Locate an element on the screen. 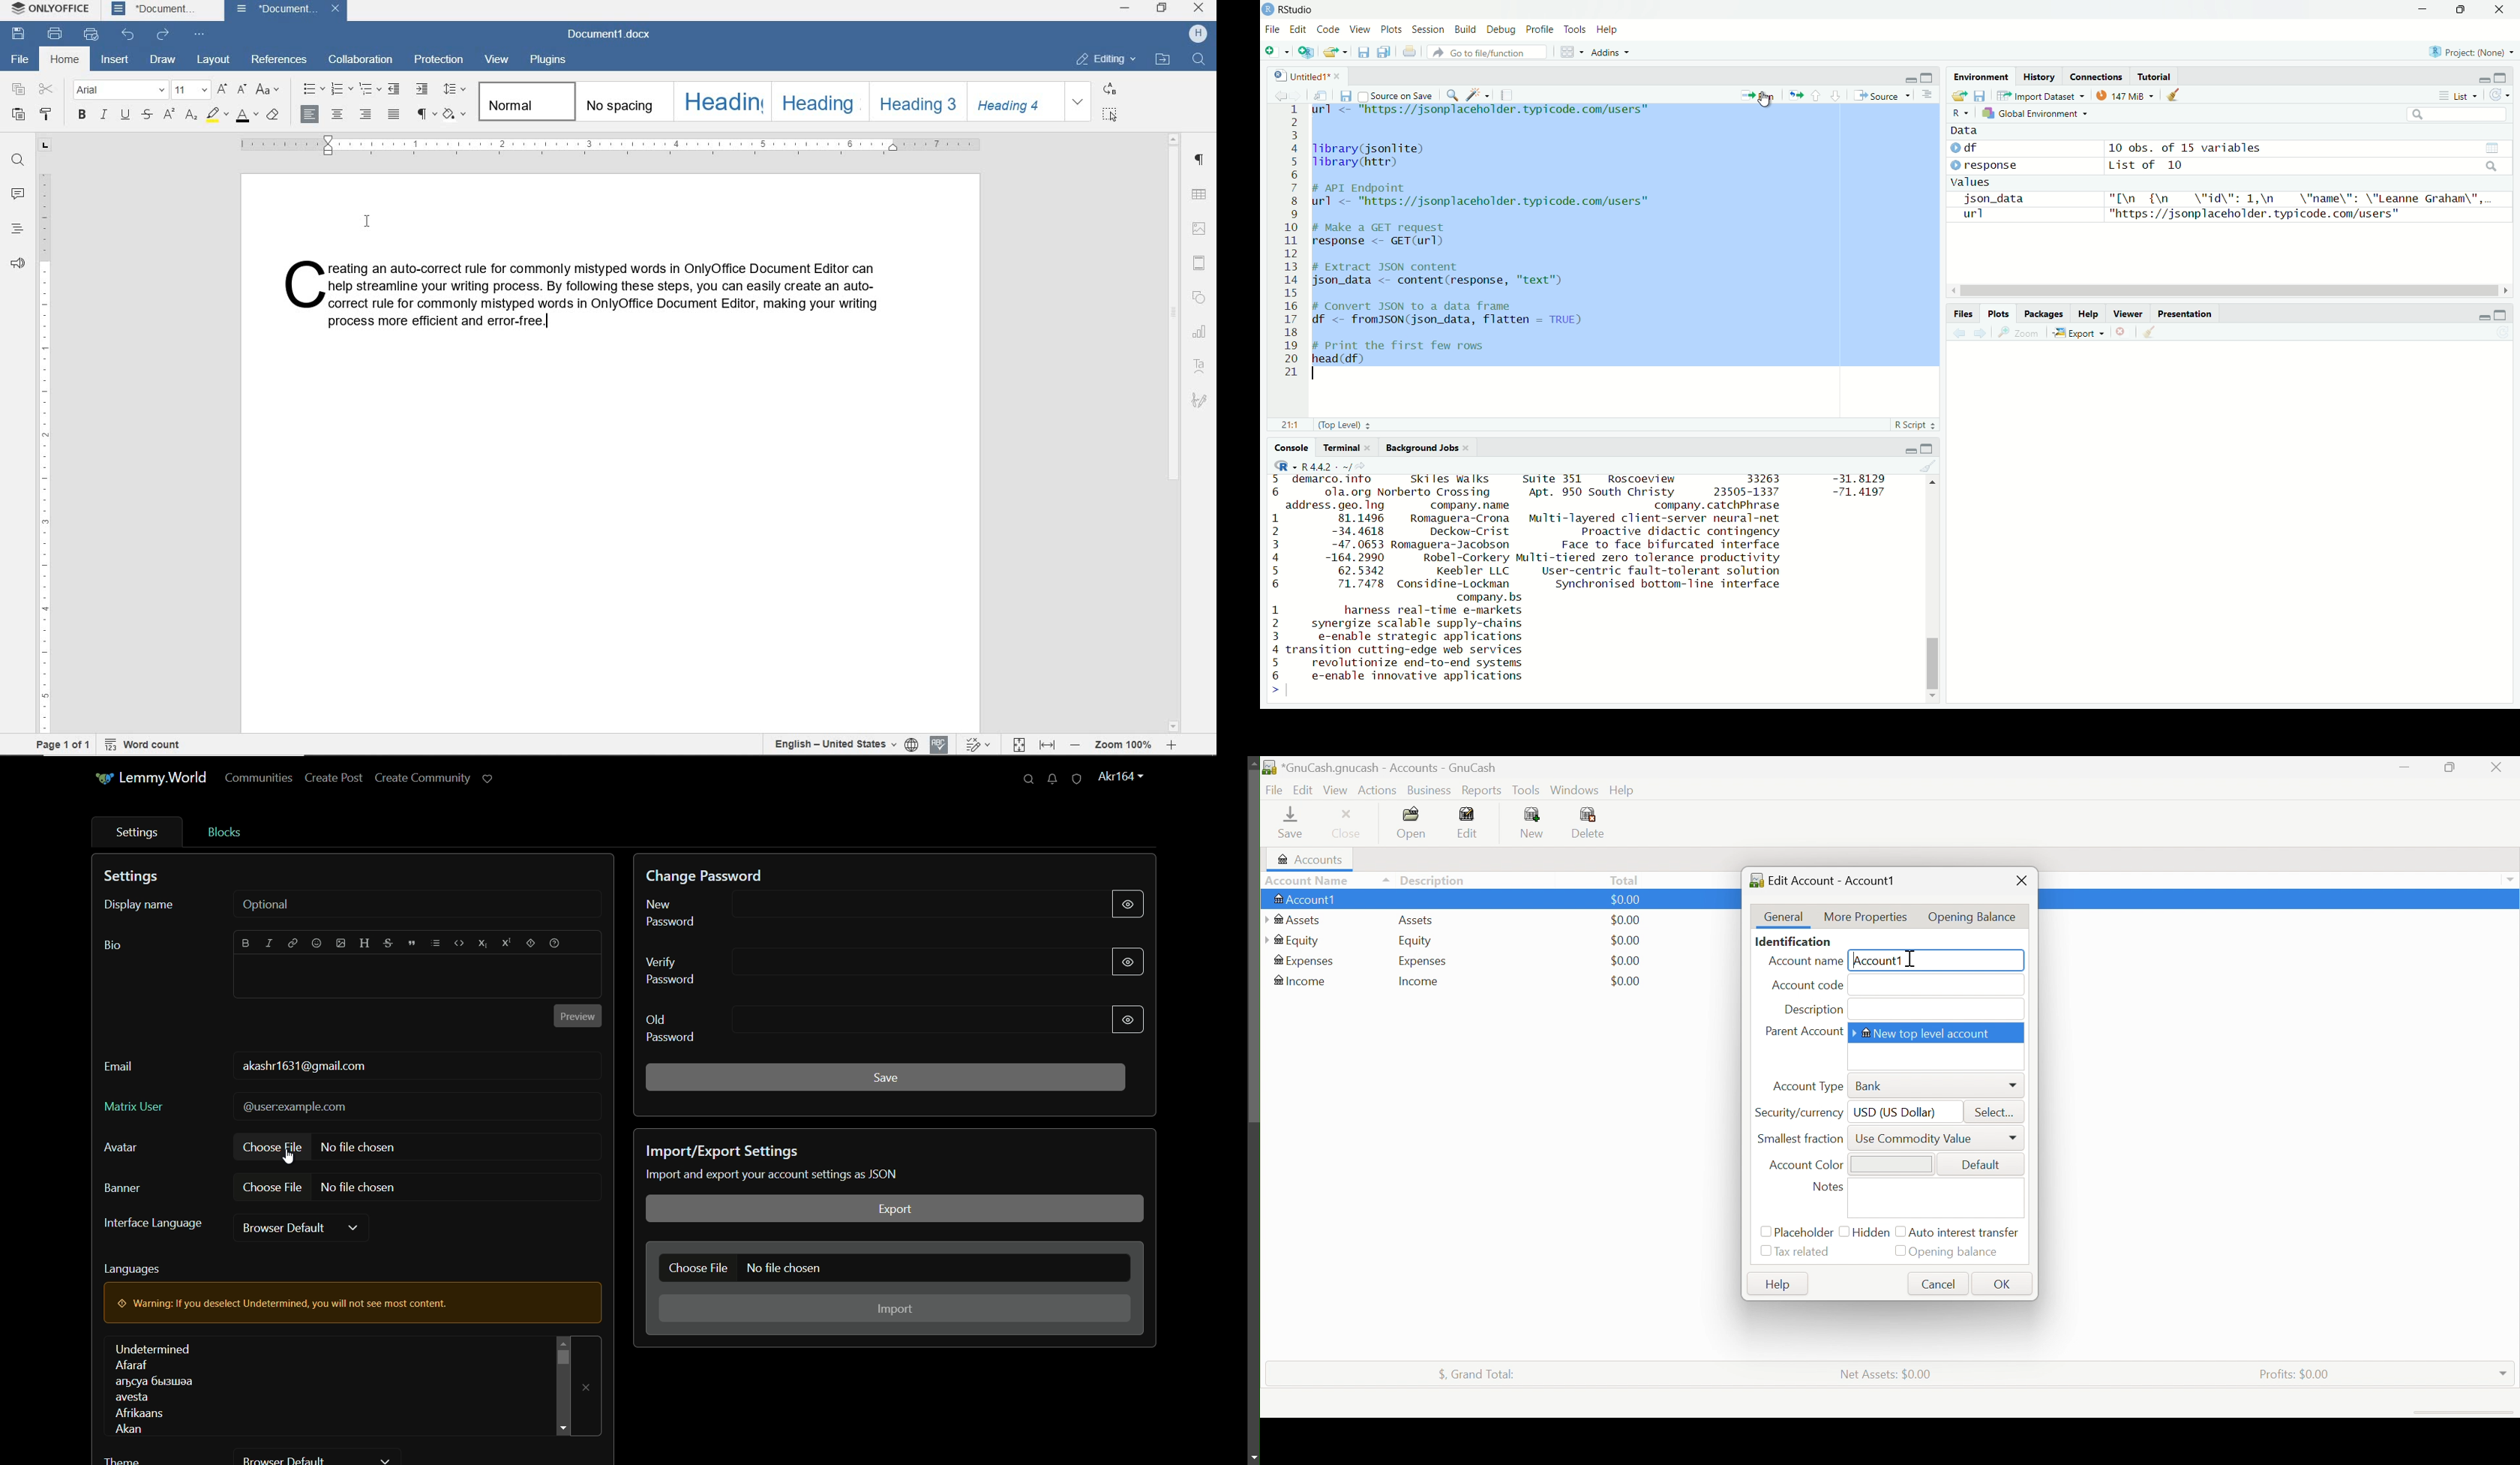 The height and width of the screenshot is (1484, 2520). STRIKETHROUGH is located at coordinates (148, 115).